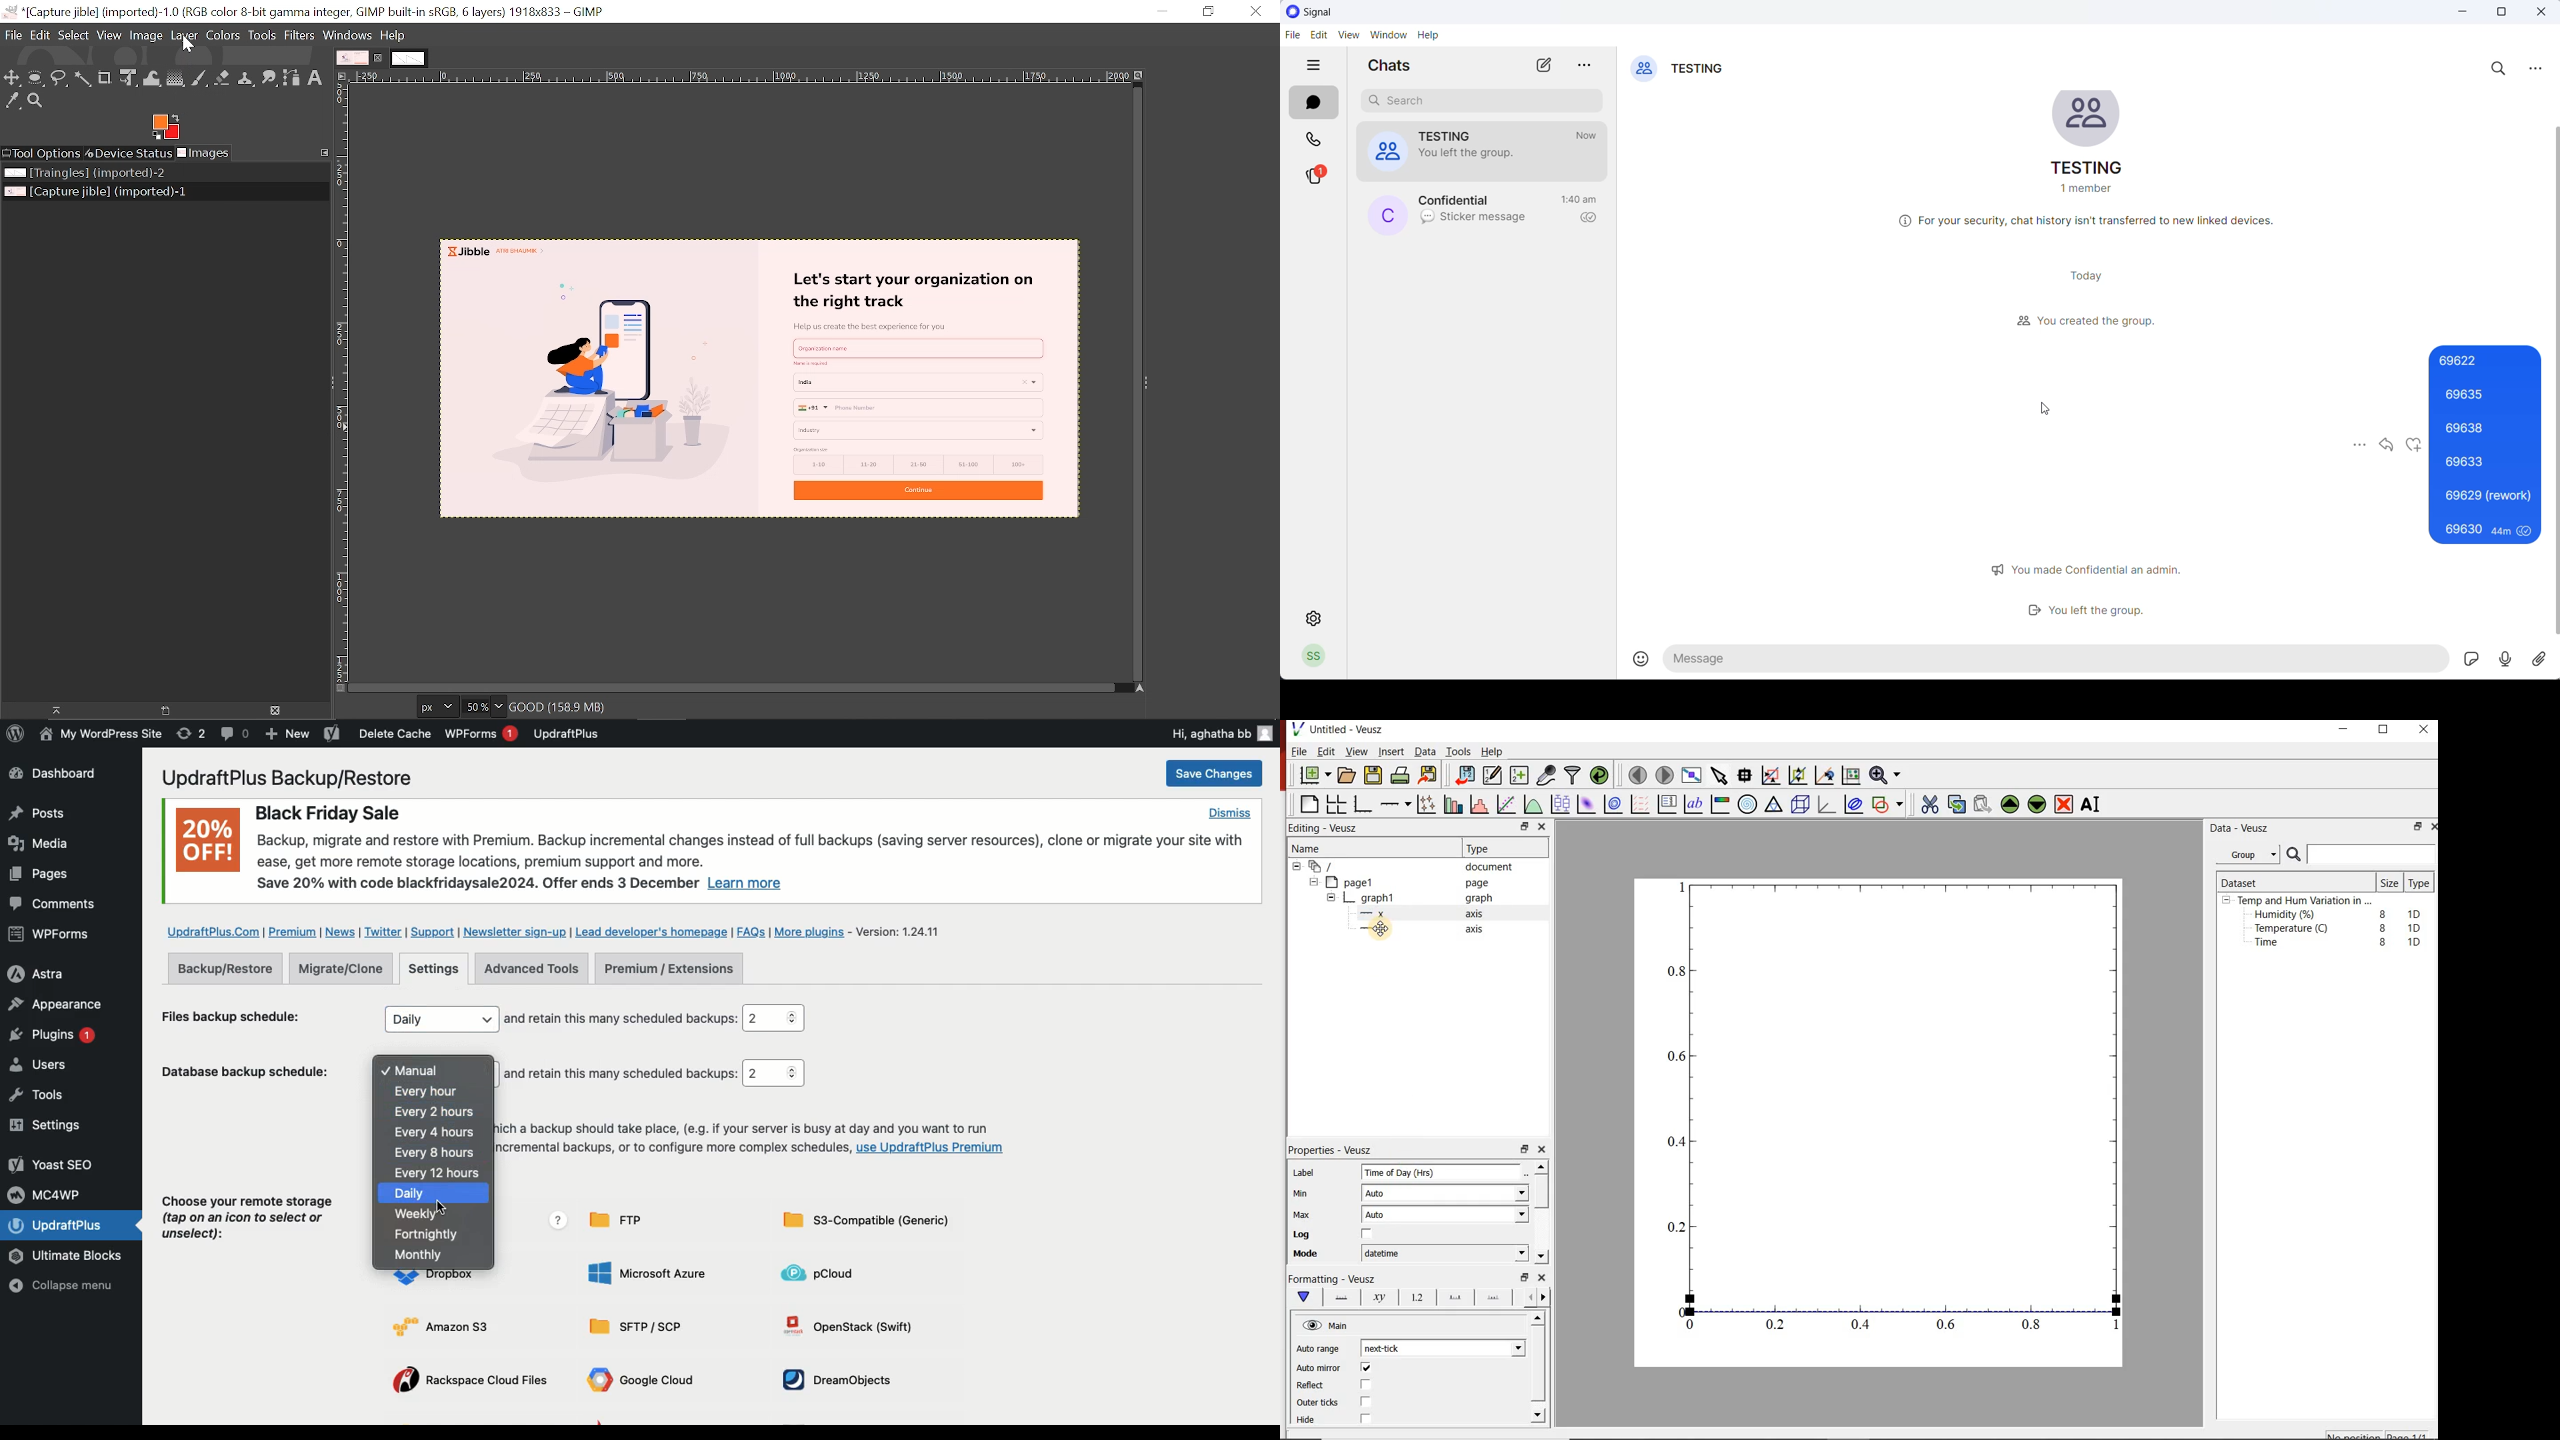  I want to click on plot a 2d dataset as contours, so click(1617, 805).